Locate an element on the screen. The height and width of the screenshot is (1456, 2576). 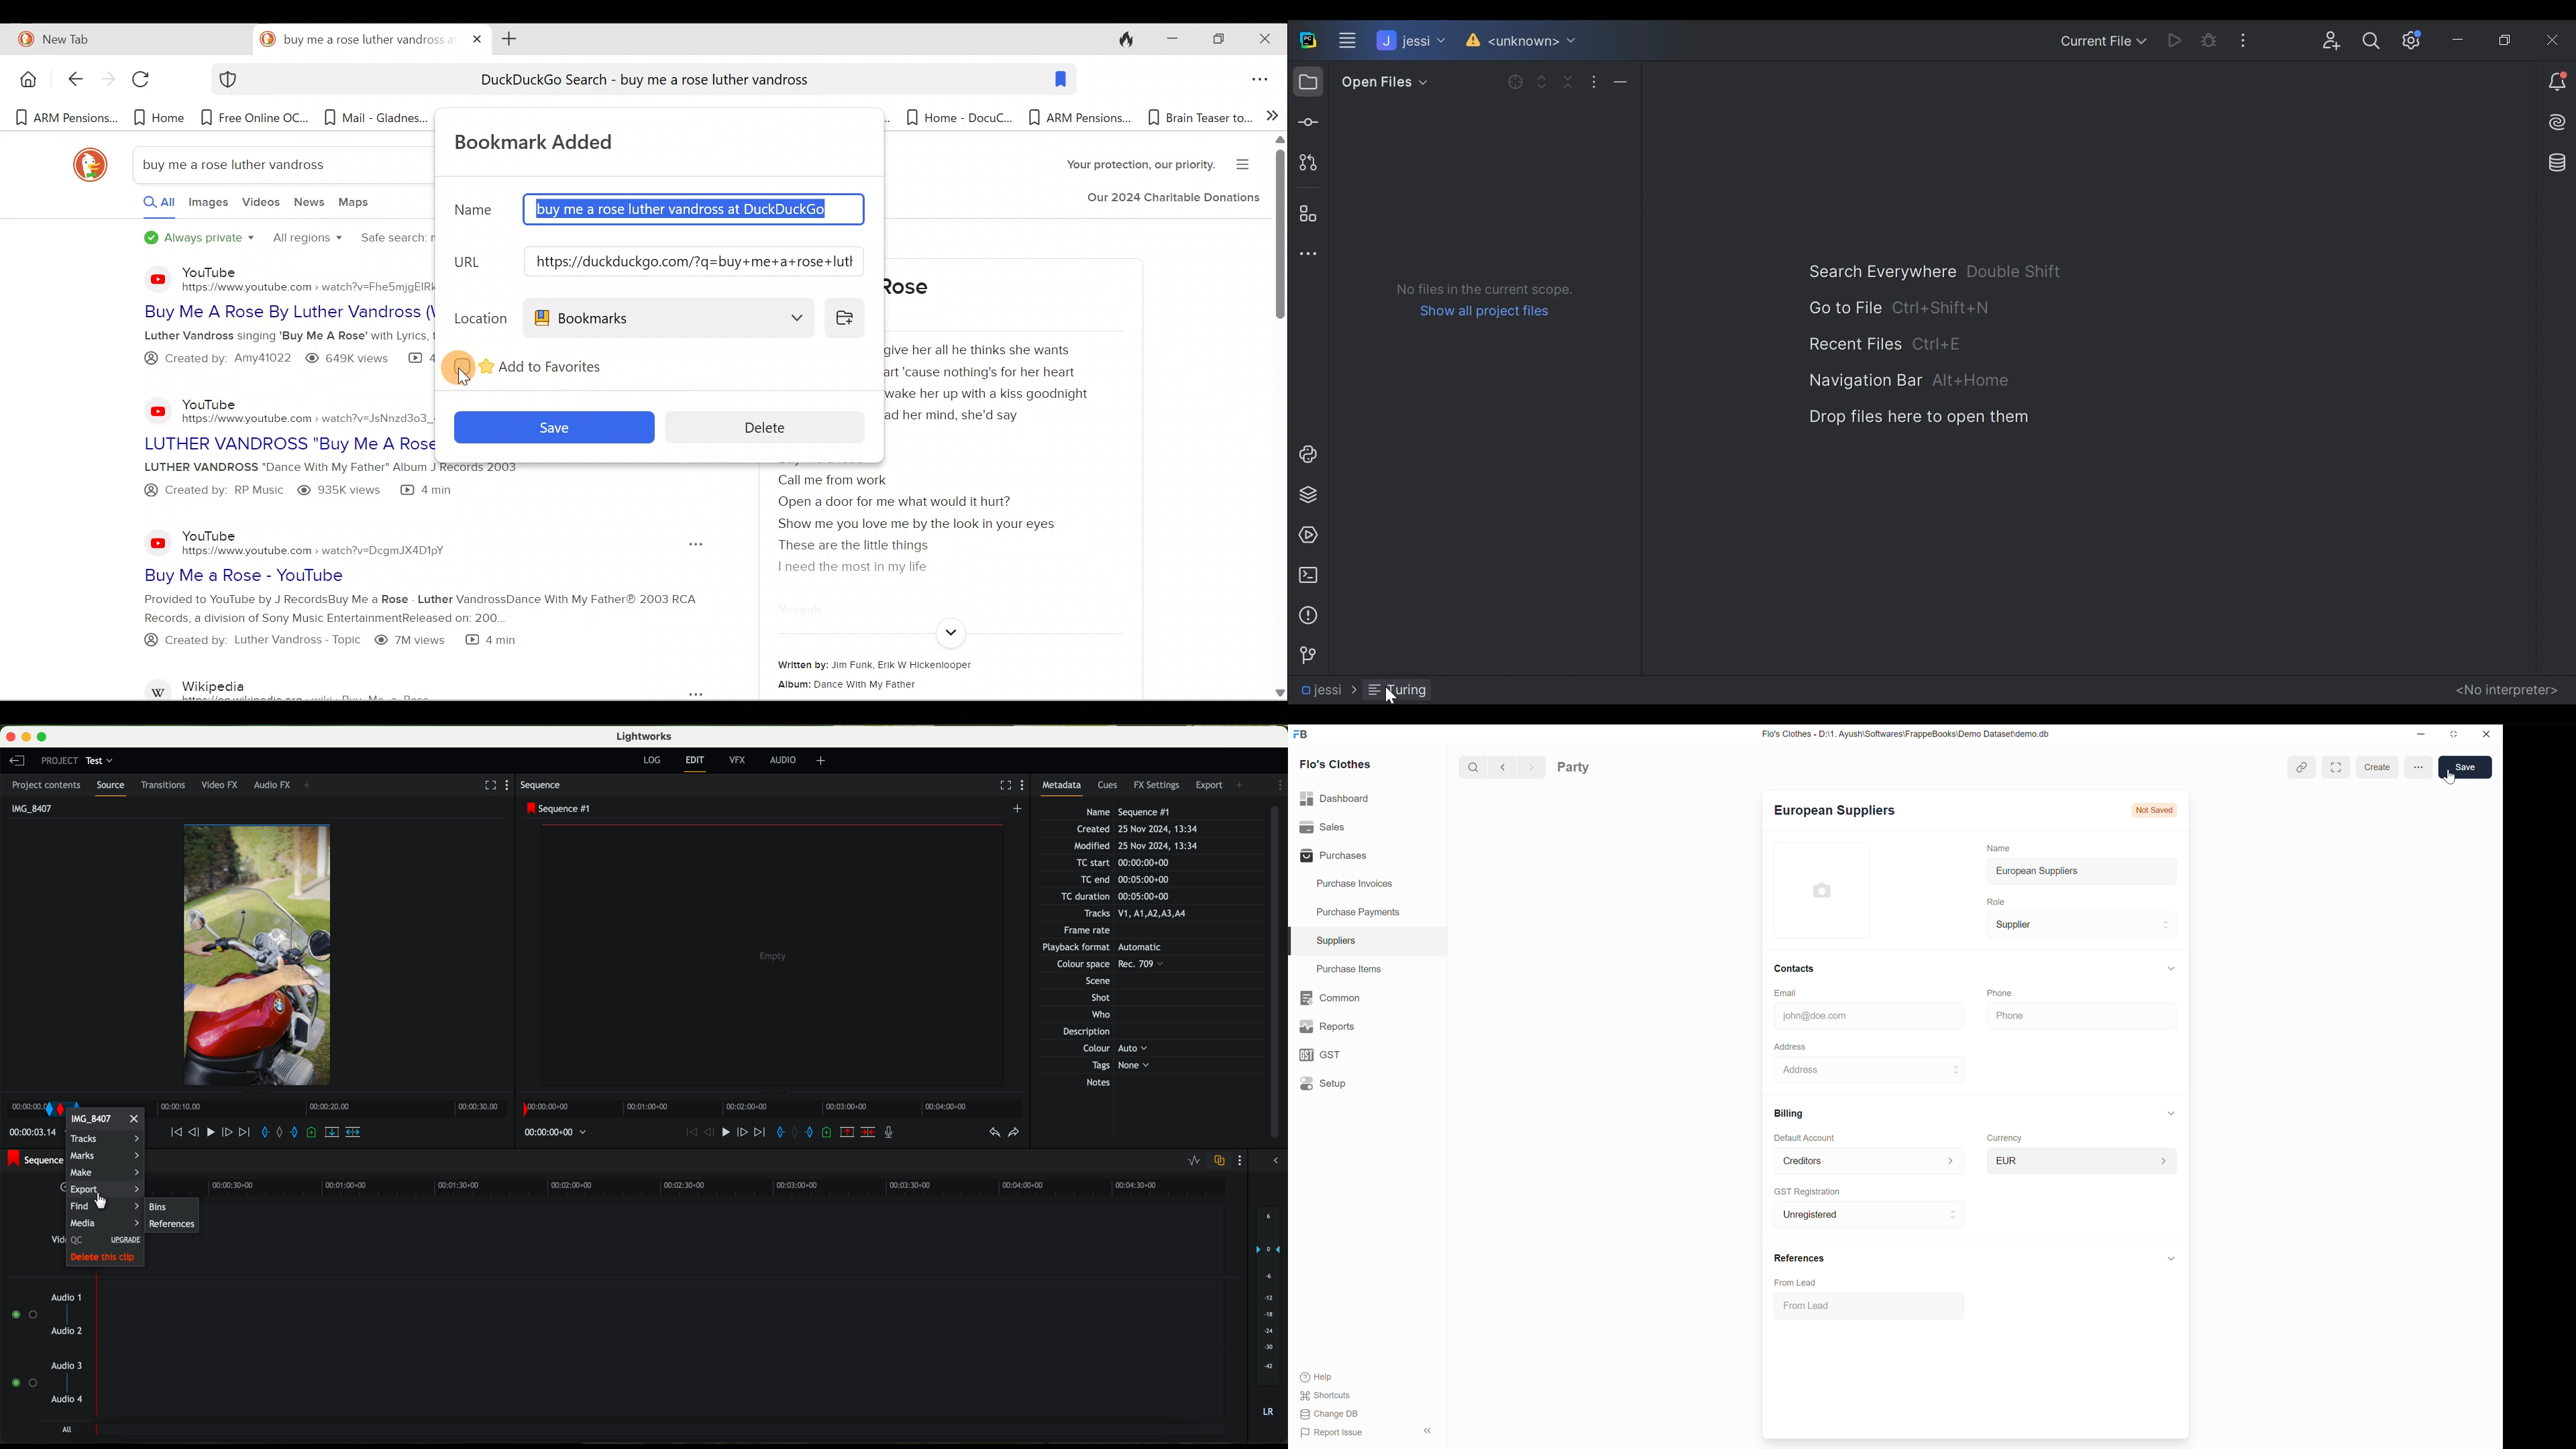
Currency is located at coordinates (2002, 1136).